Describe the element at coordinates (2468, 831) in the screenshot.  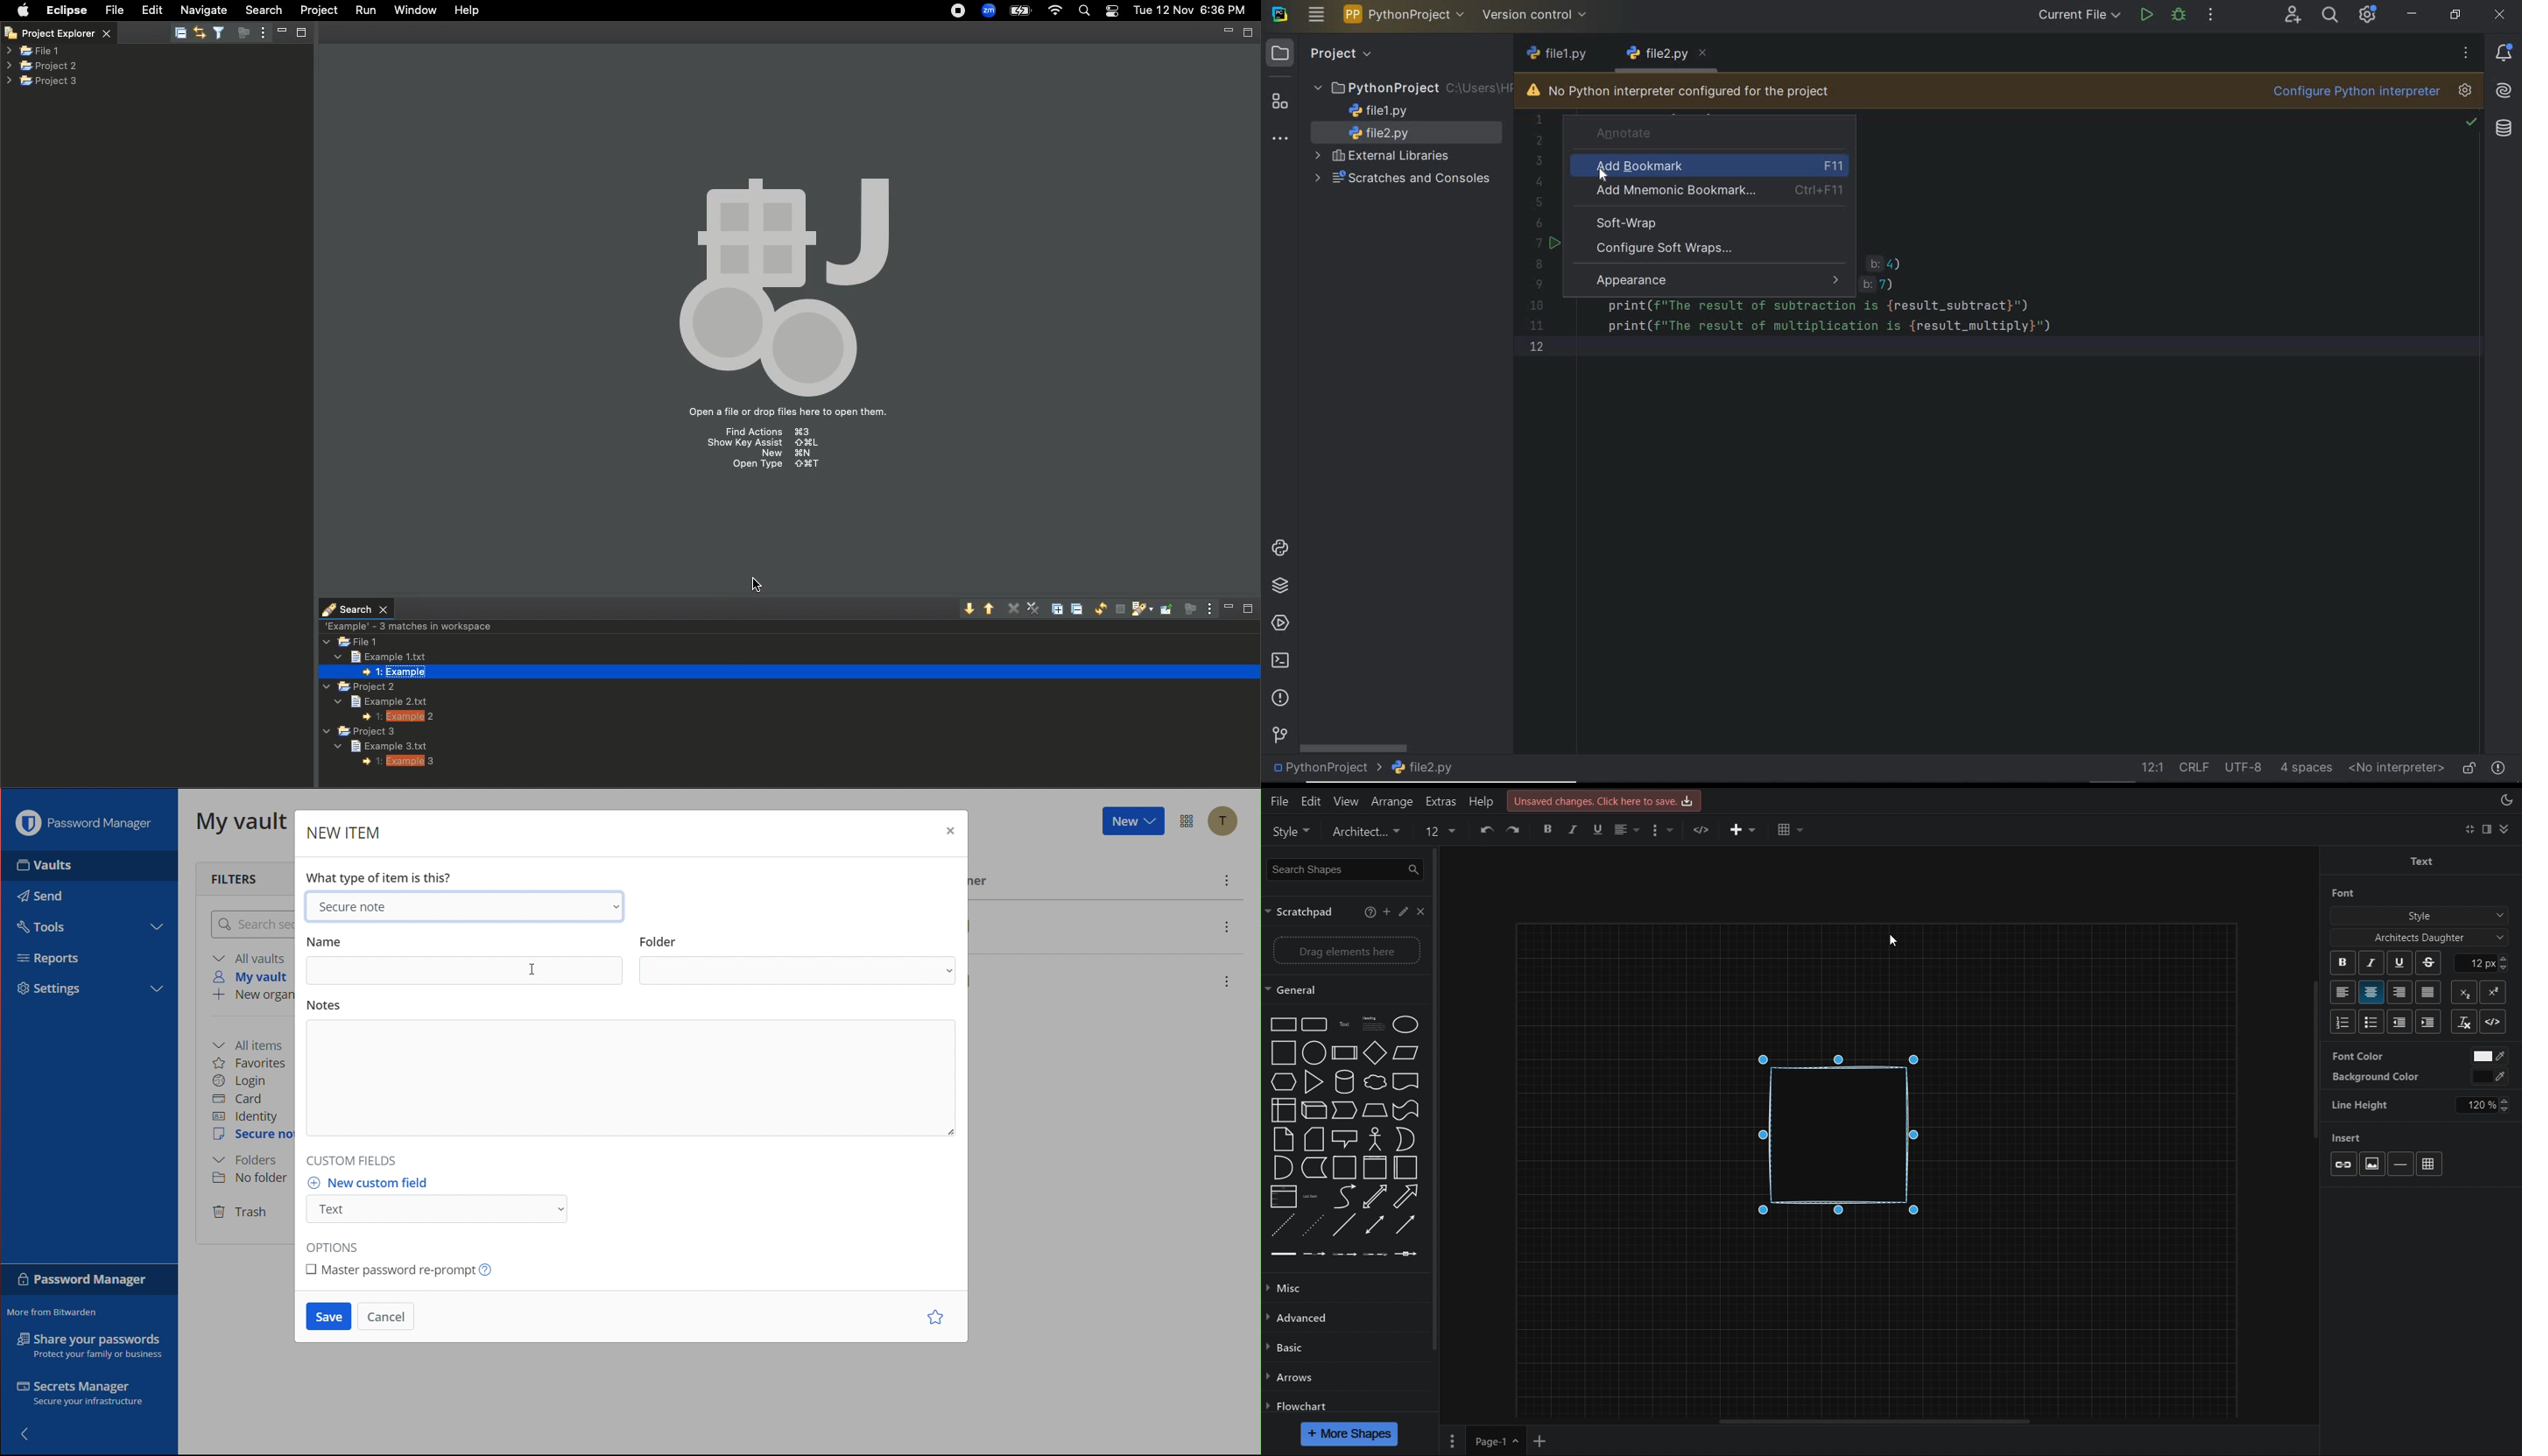
I see `Fullscreen` at that location.